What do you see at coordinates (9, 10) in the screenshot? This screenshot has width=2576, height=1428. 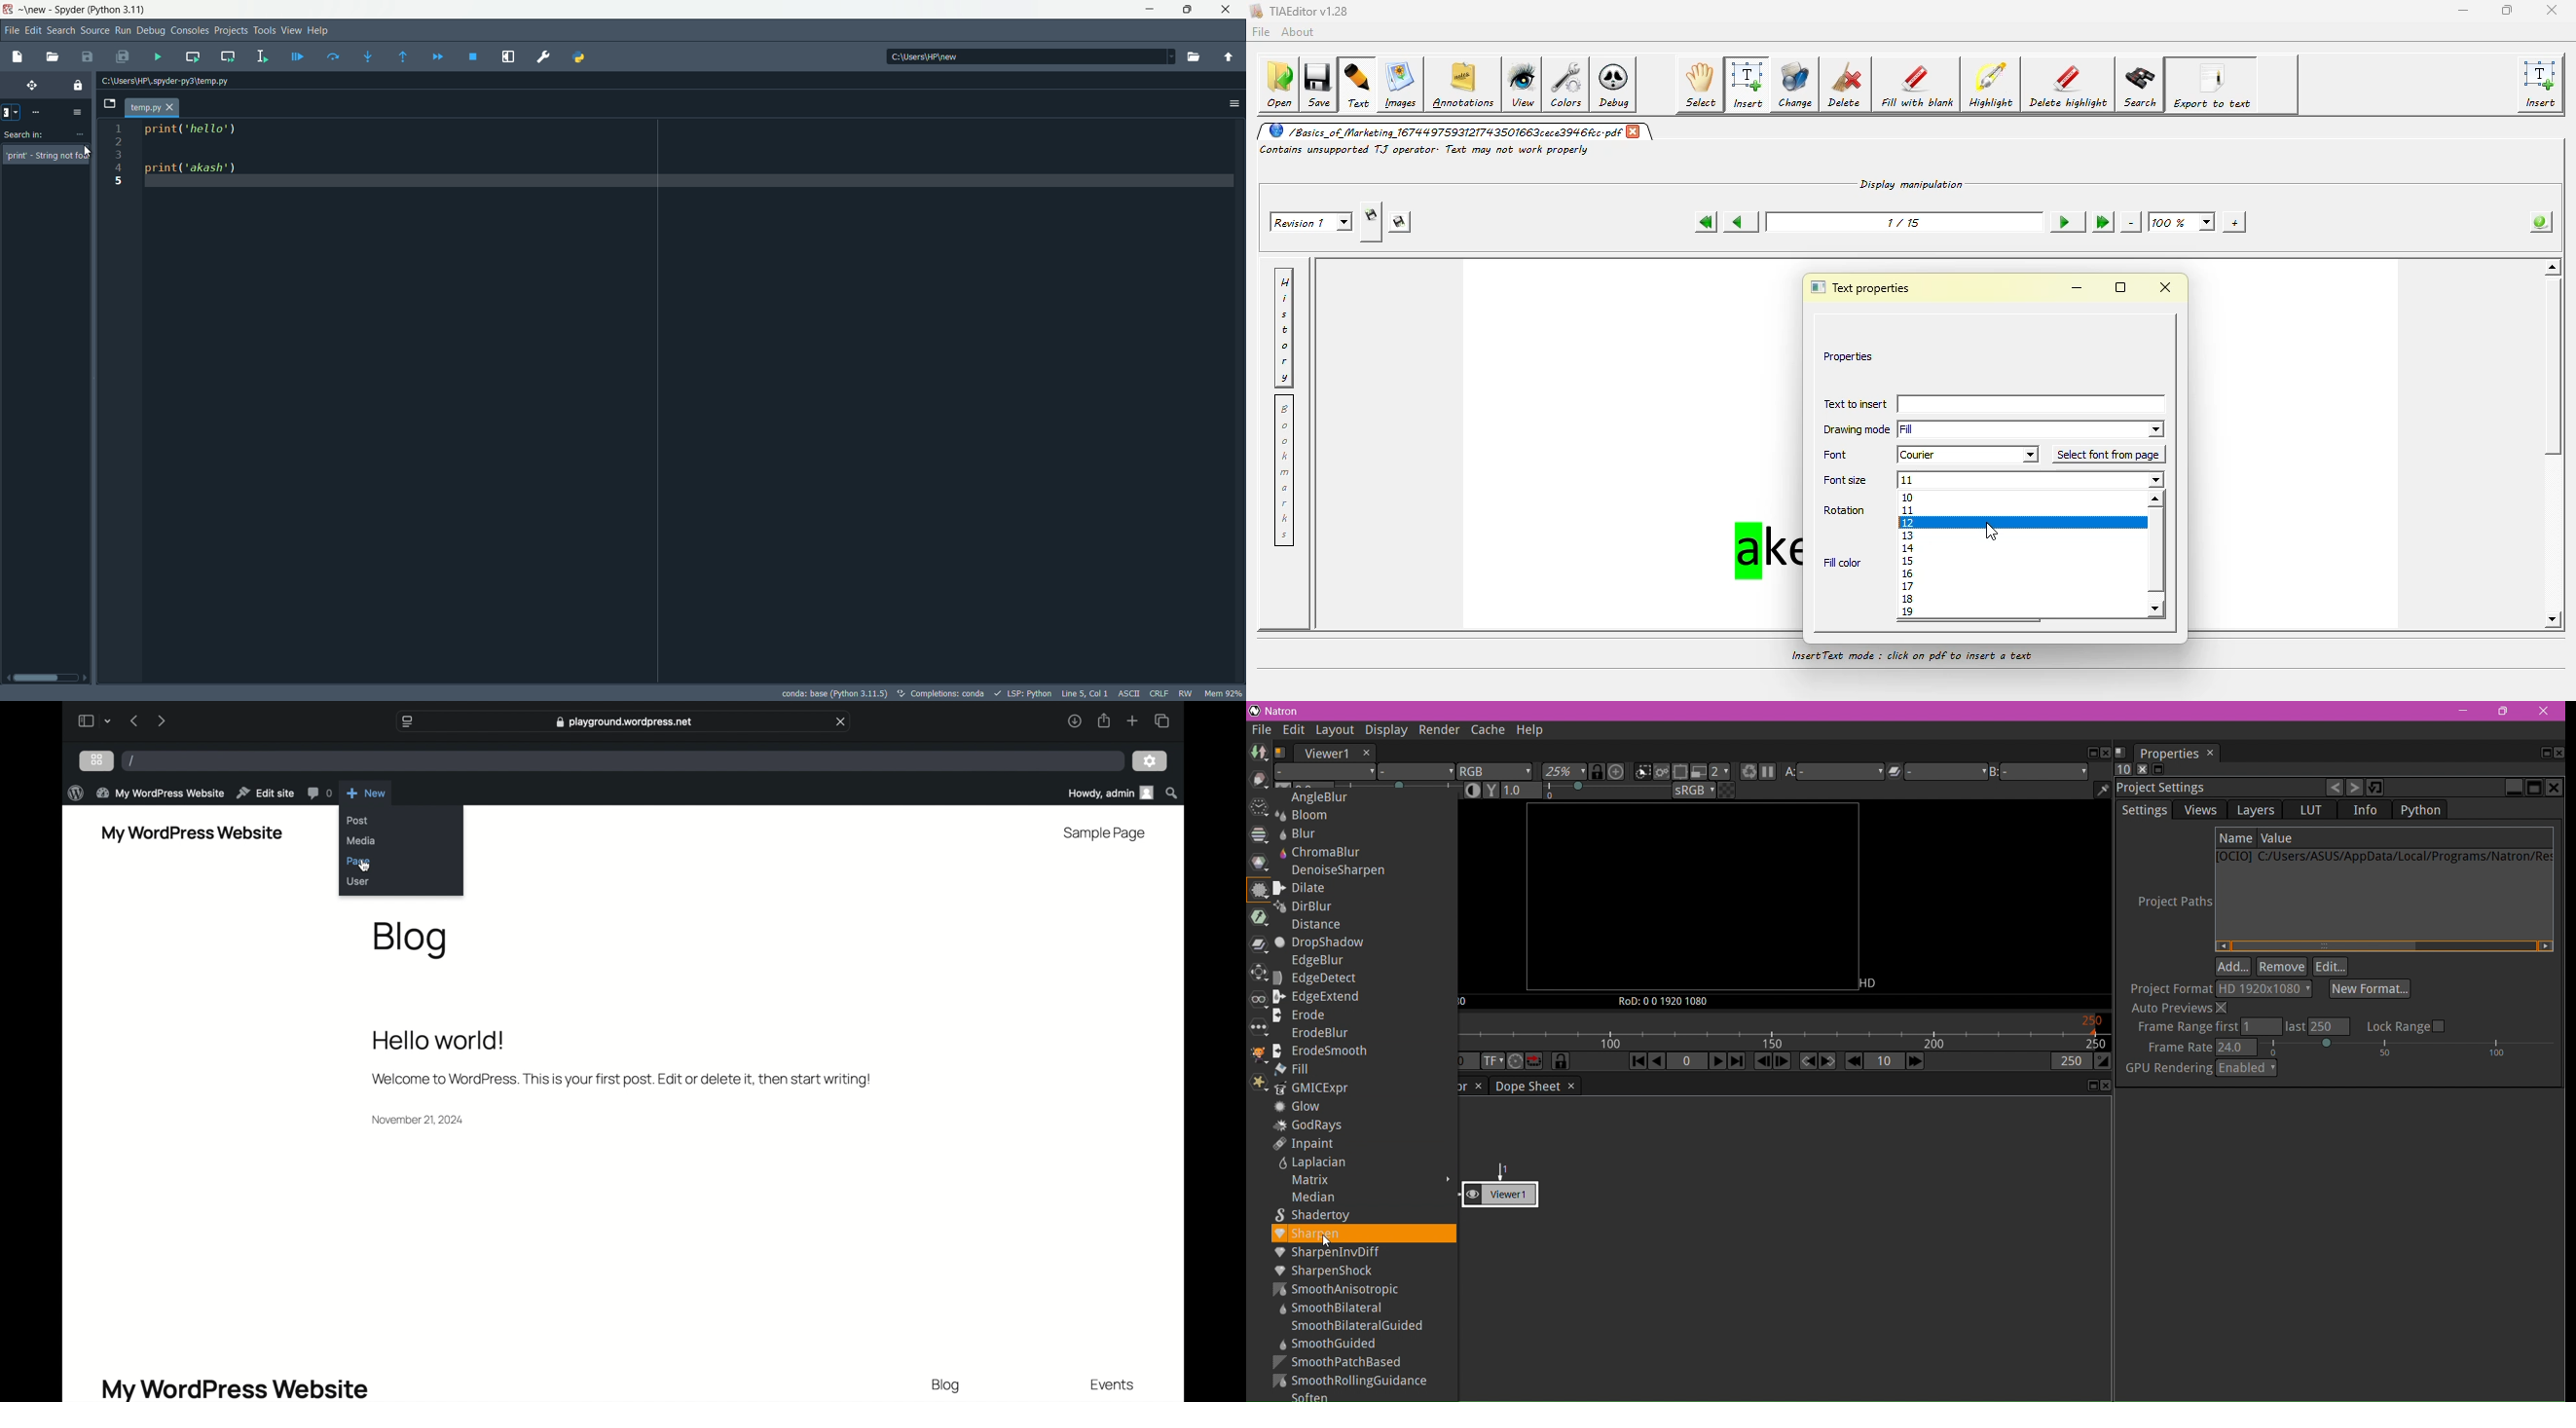 I see `app icon` at bounding box center [9, 10].